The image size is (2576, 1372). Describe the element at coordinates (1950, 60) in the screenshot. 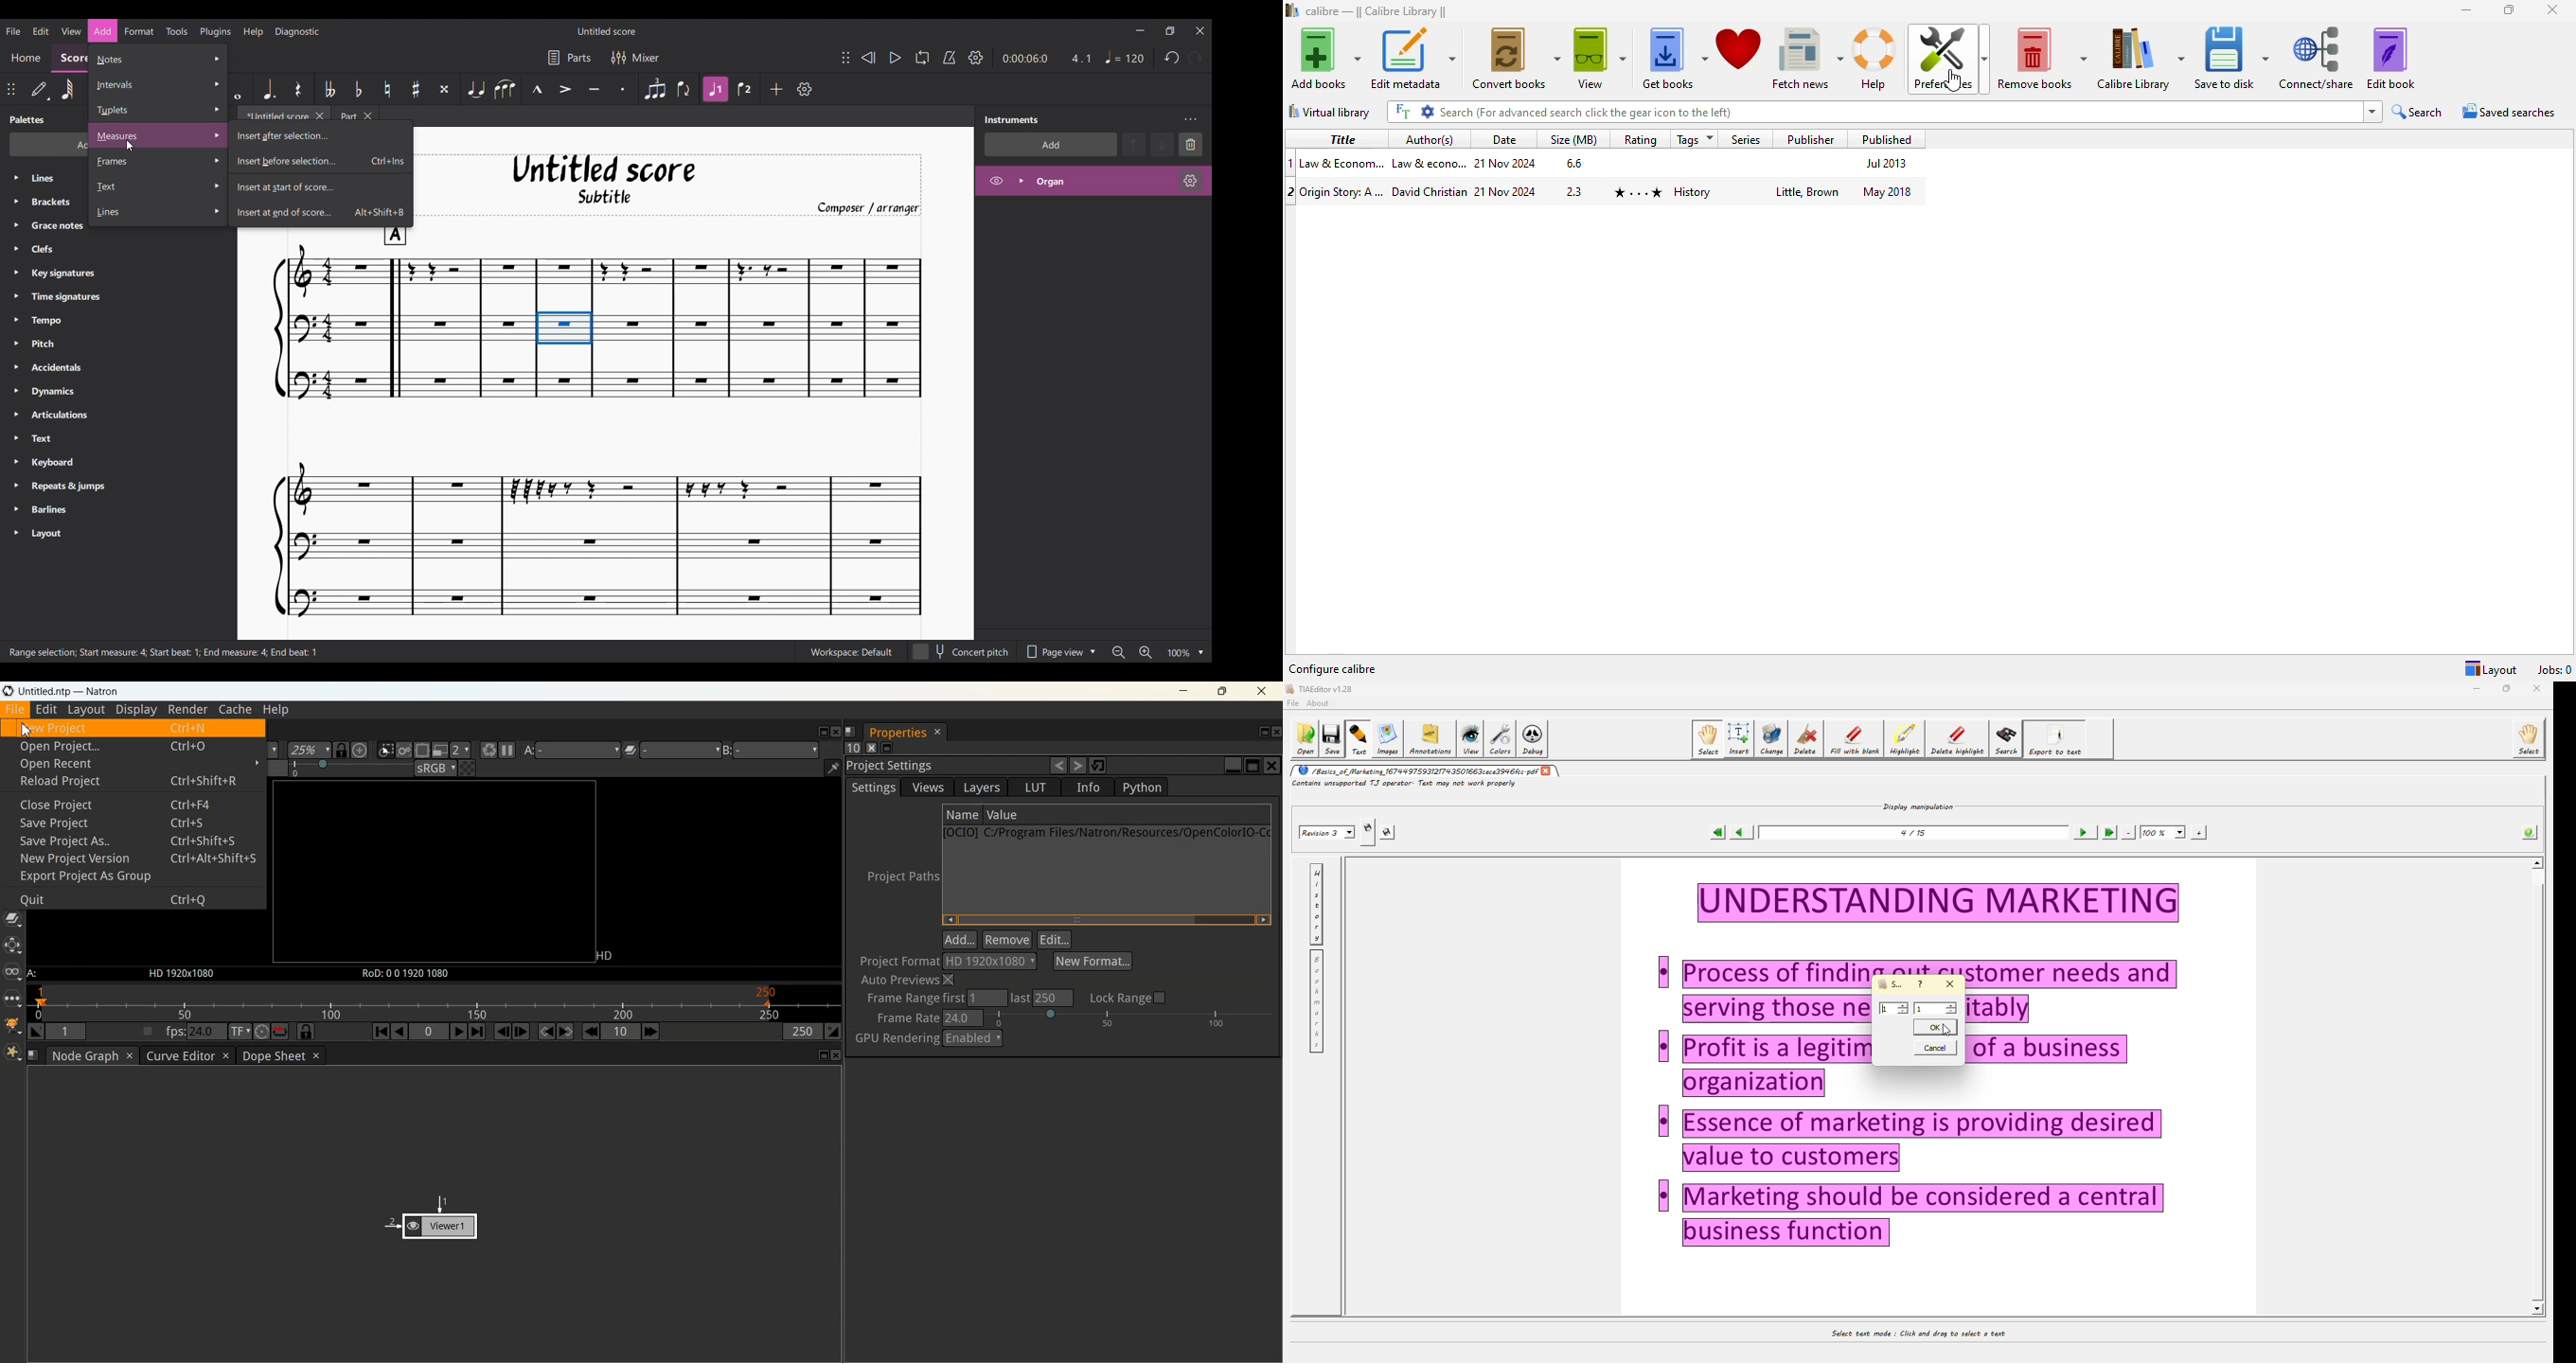

I see `preferences` at that location.